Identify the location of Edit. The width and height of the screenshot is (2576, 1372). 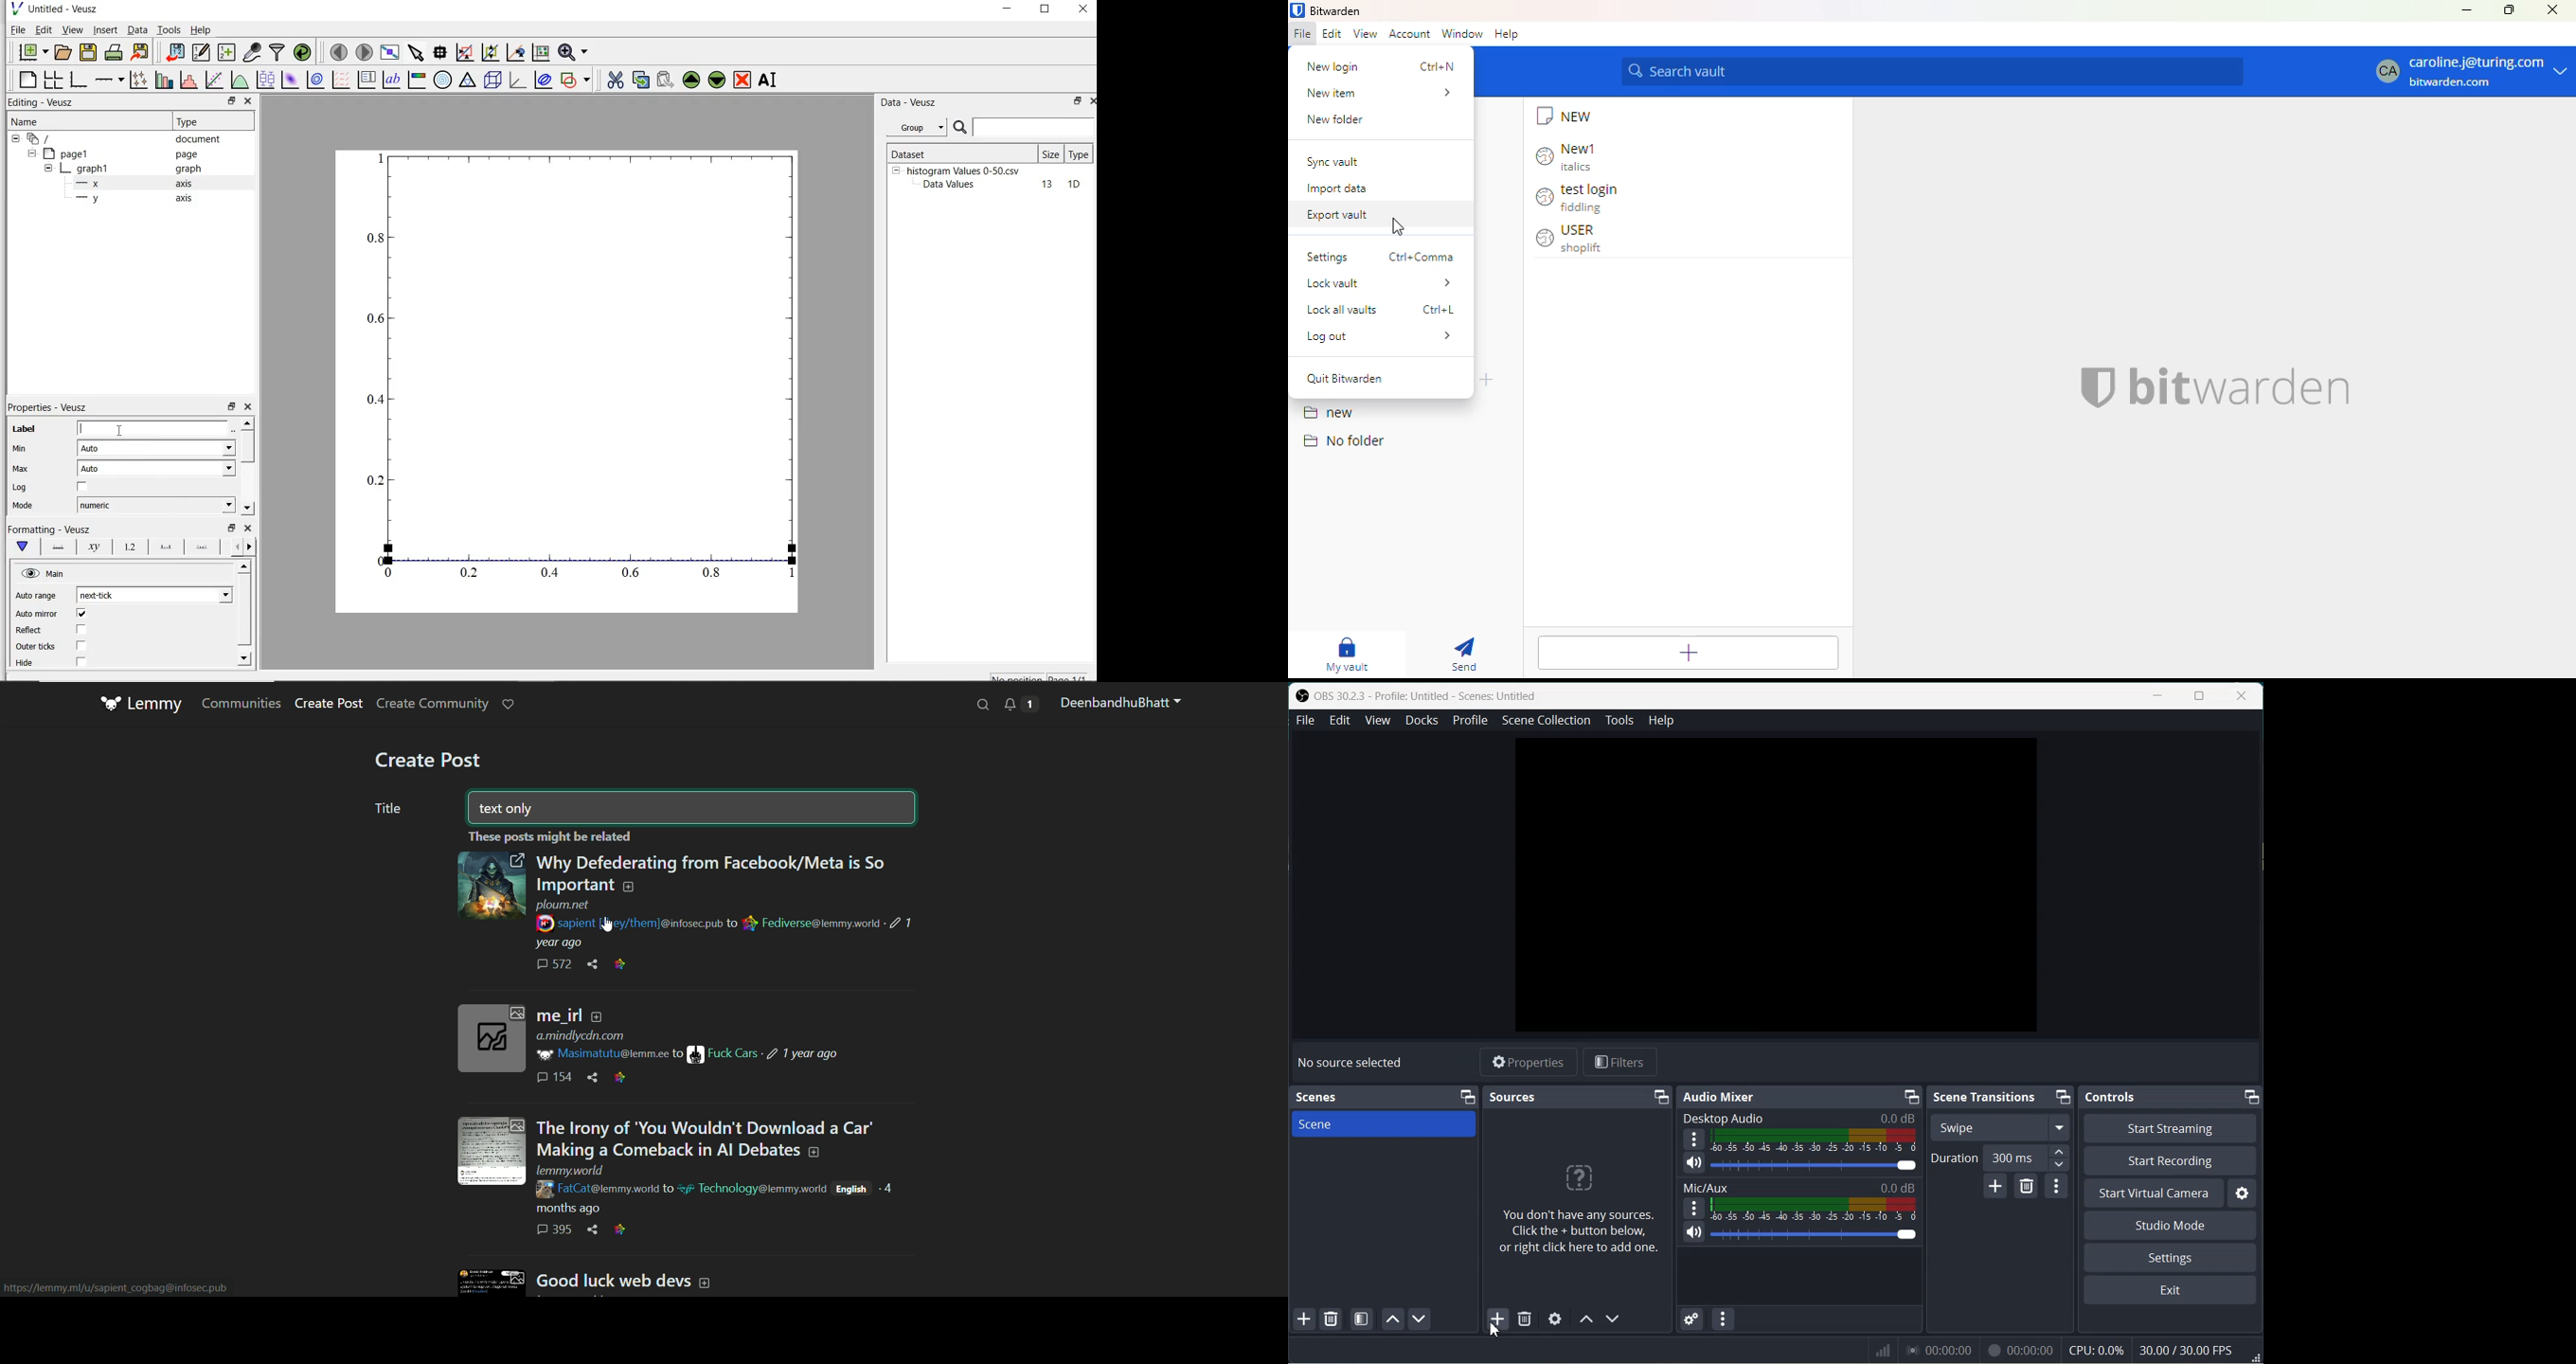
(1340, 719).